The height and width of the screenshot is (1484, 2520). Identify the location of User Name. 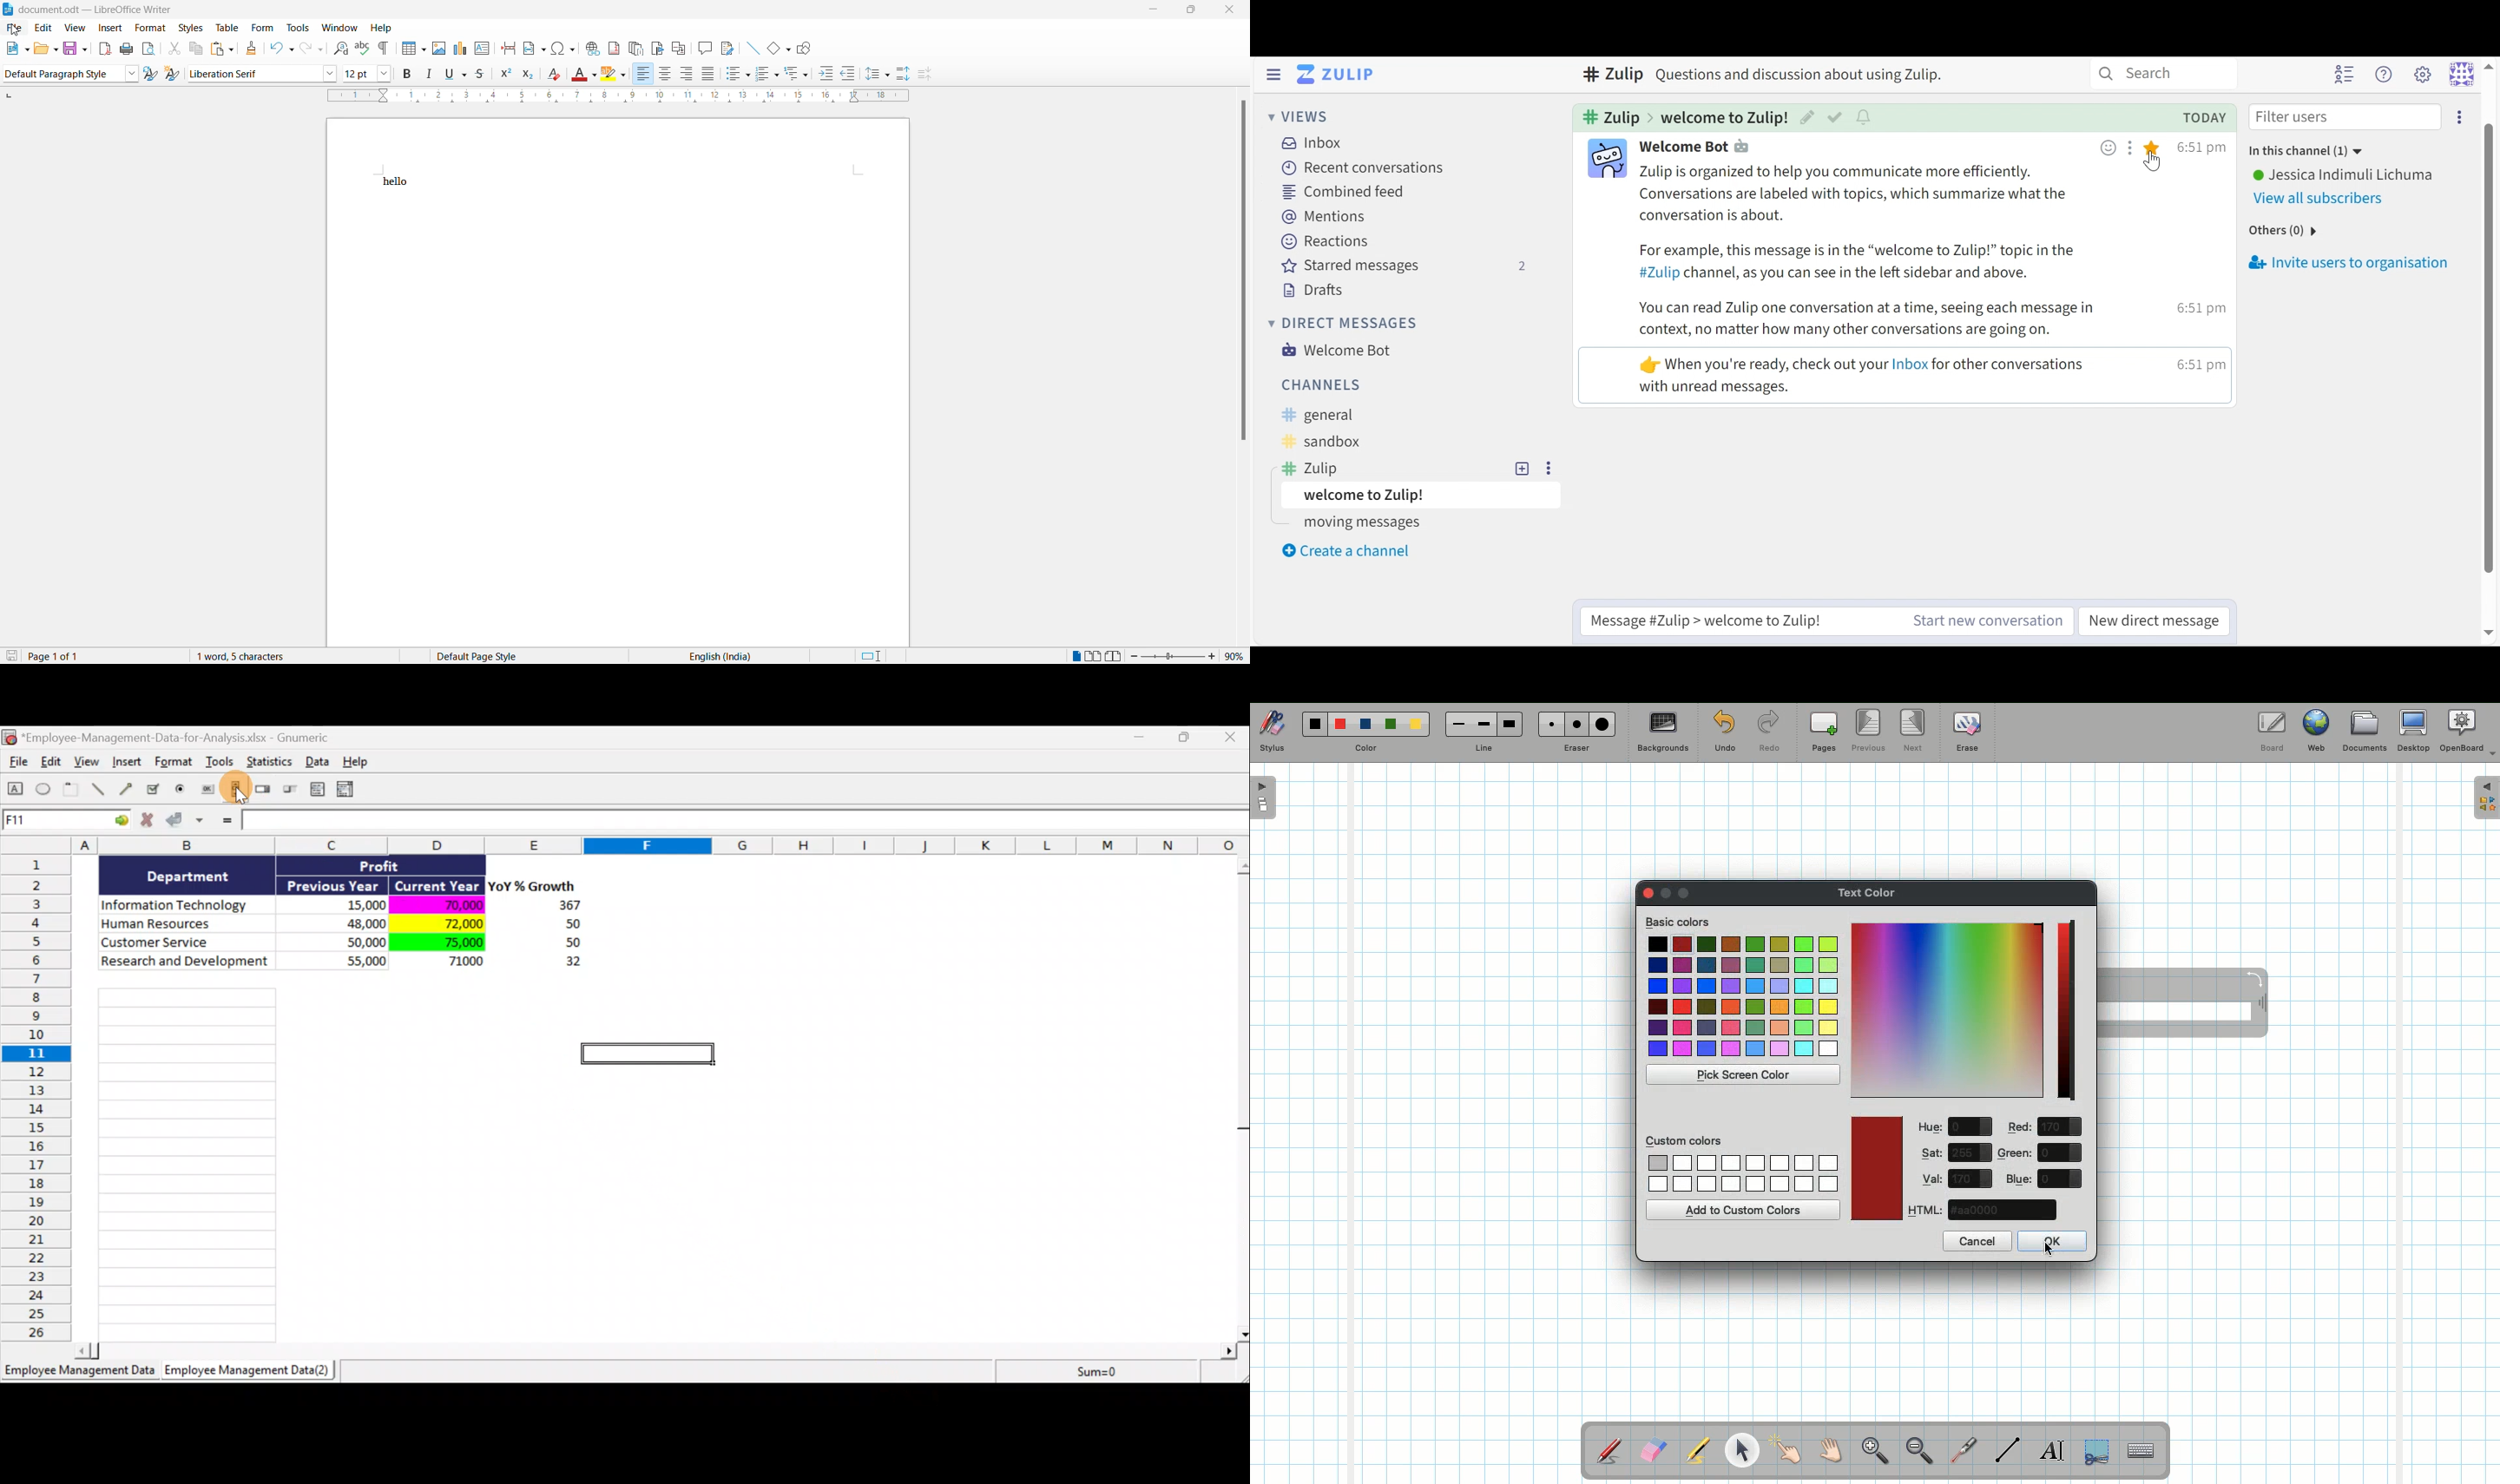
(2350, 174).